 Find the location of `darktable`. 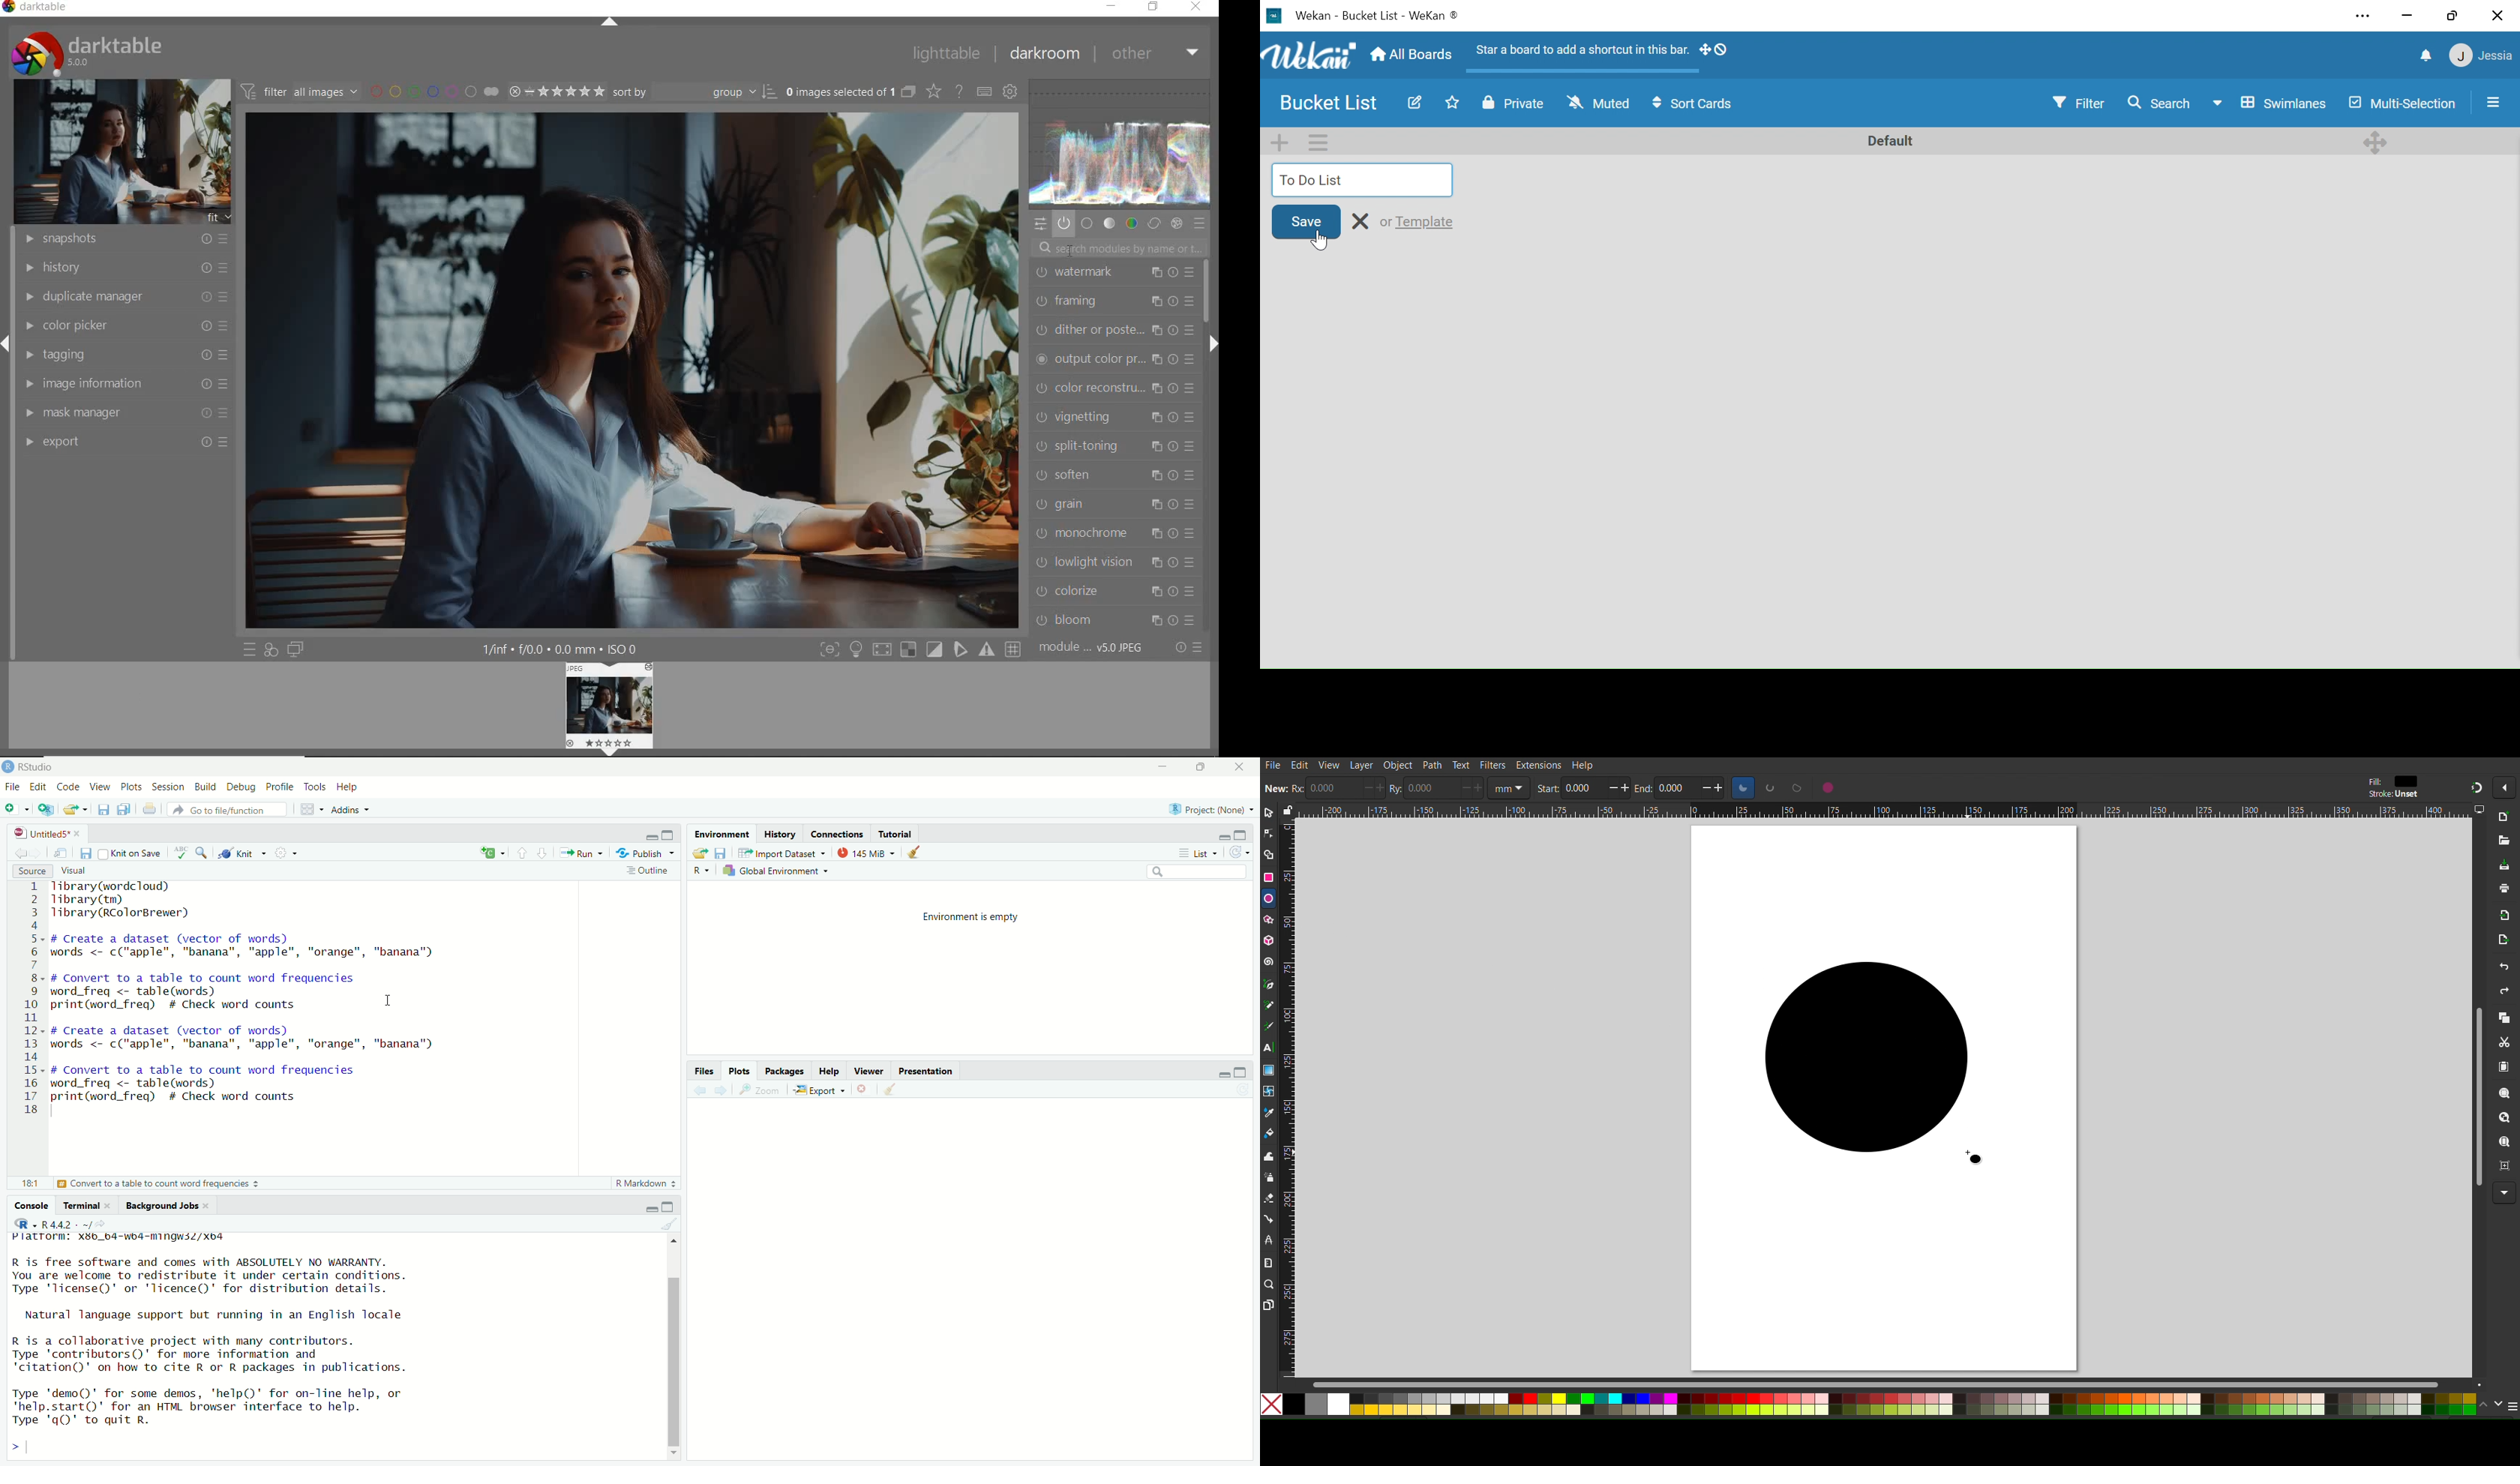

darktable is located at coordinates (112, 52).